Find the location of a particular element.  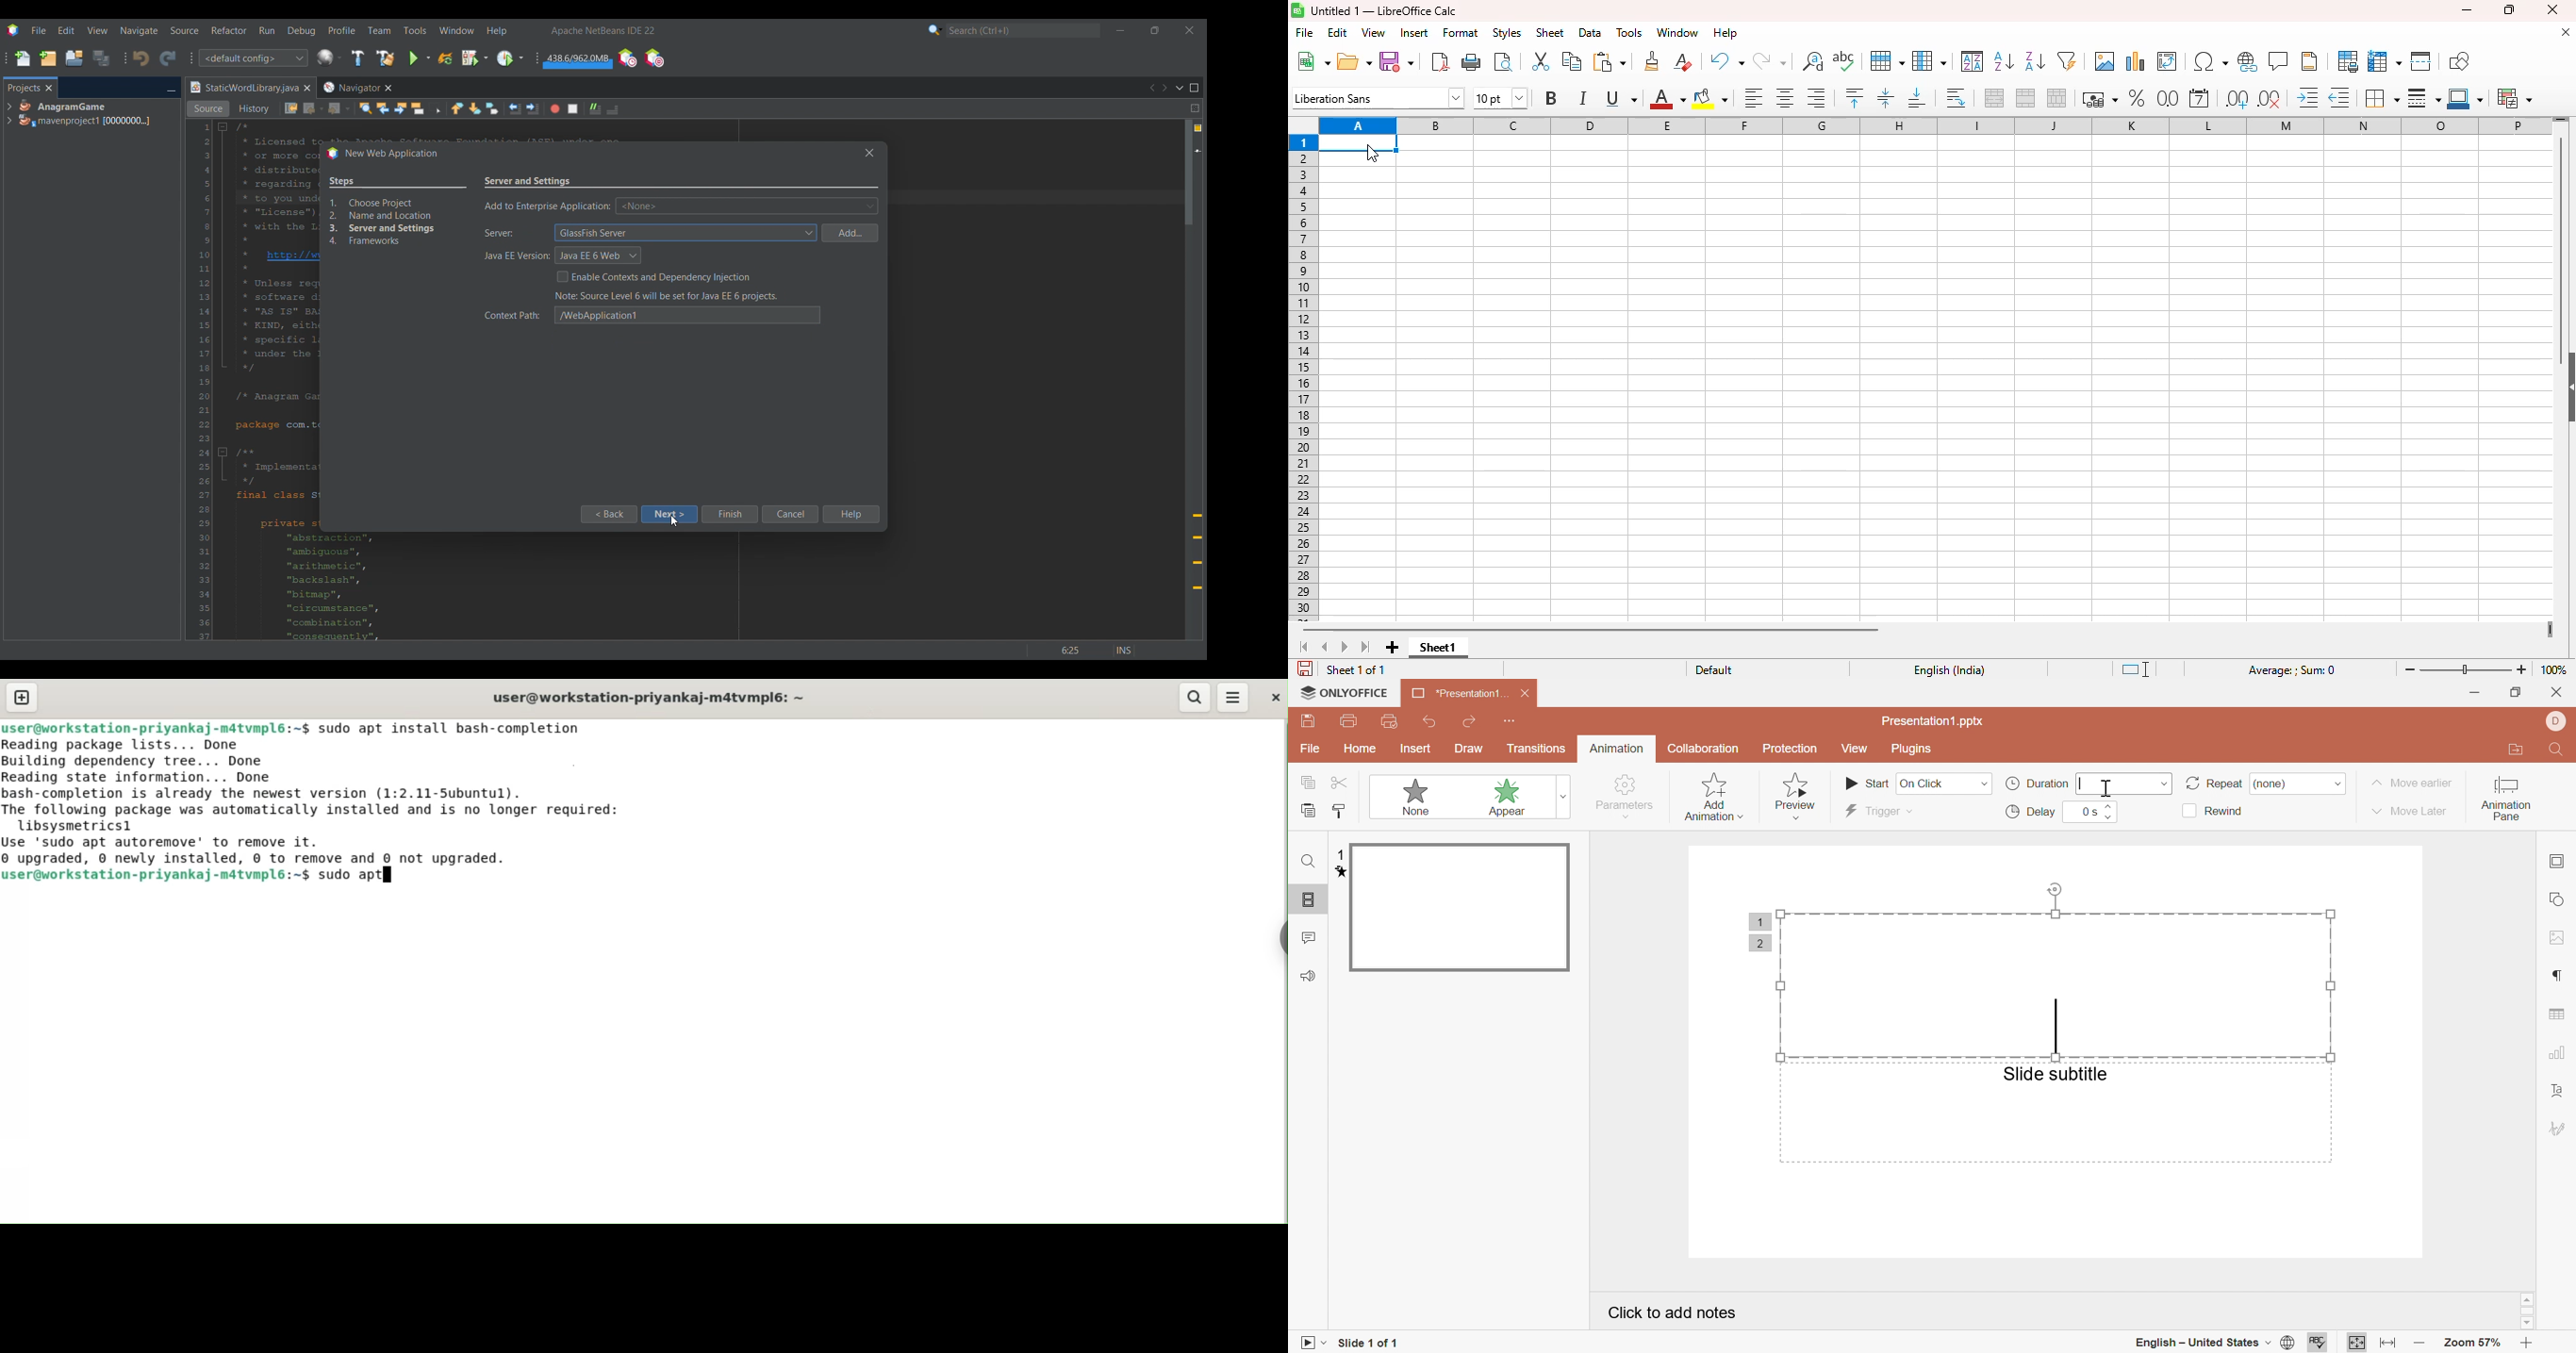

move earlier is located at coordinates (2412, 783).